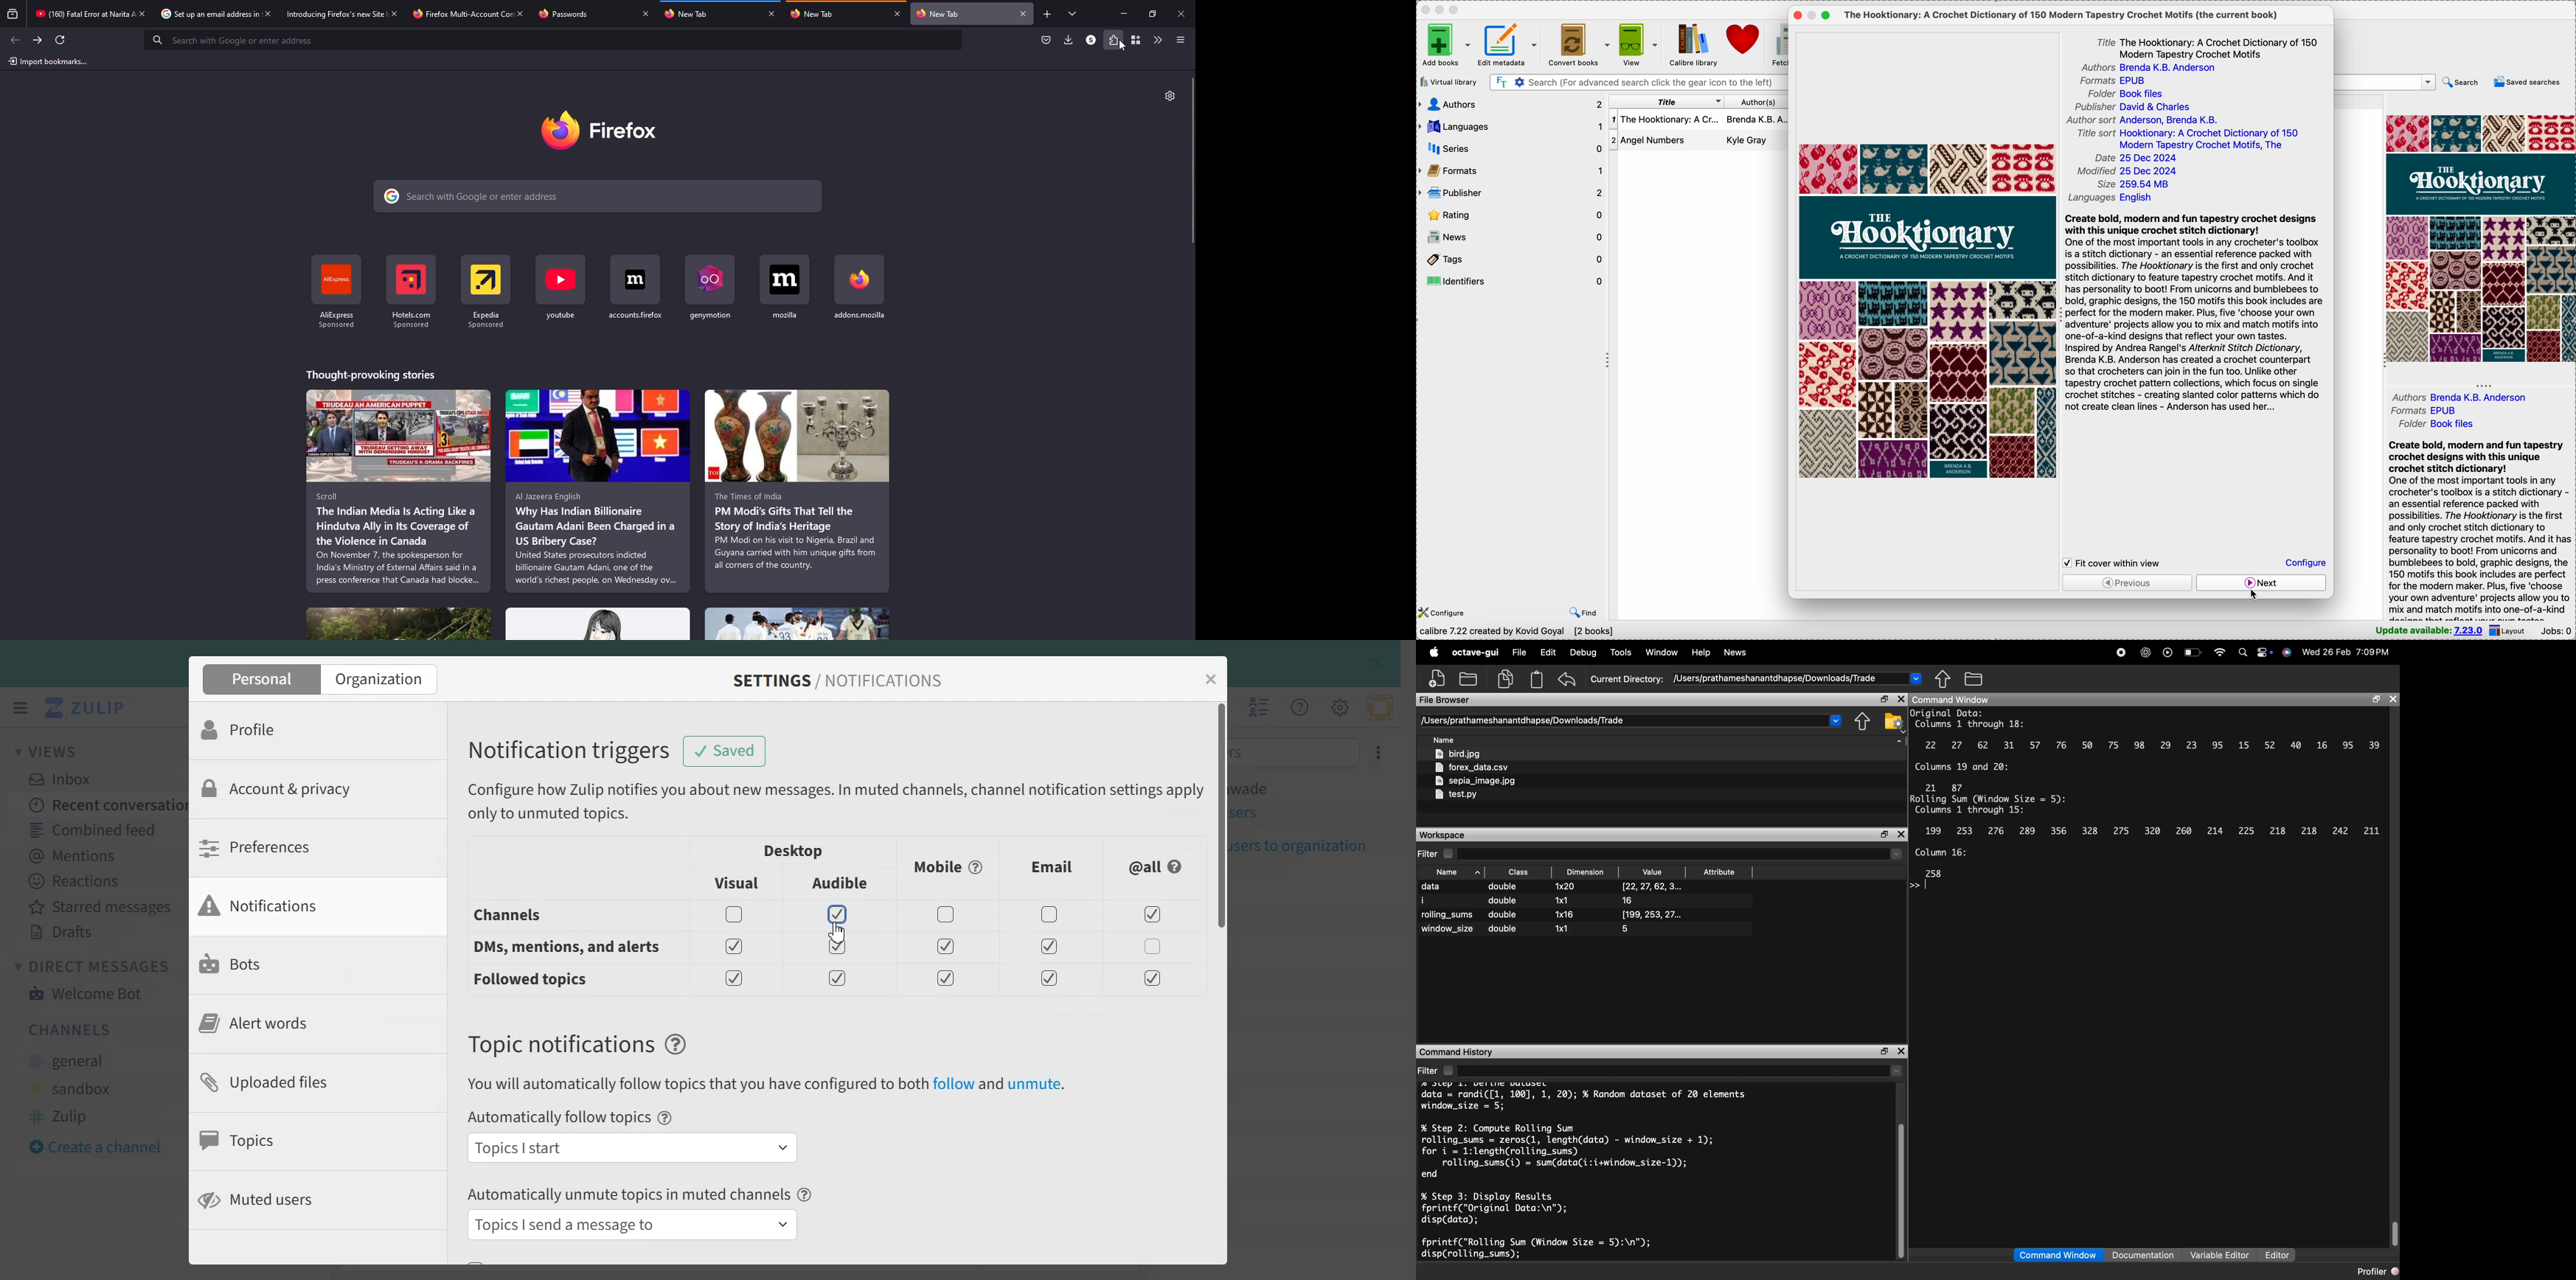 The width and height of the screenshot is (2576, 1288). What do you see at coordinates (1179, 40) in the screenshot?
I see `menu` at bounding box center [1179, 40].